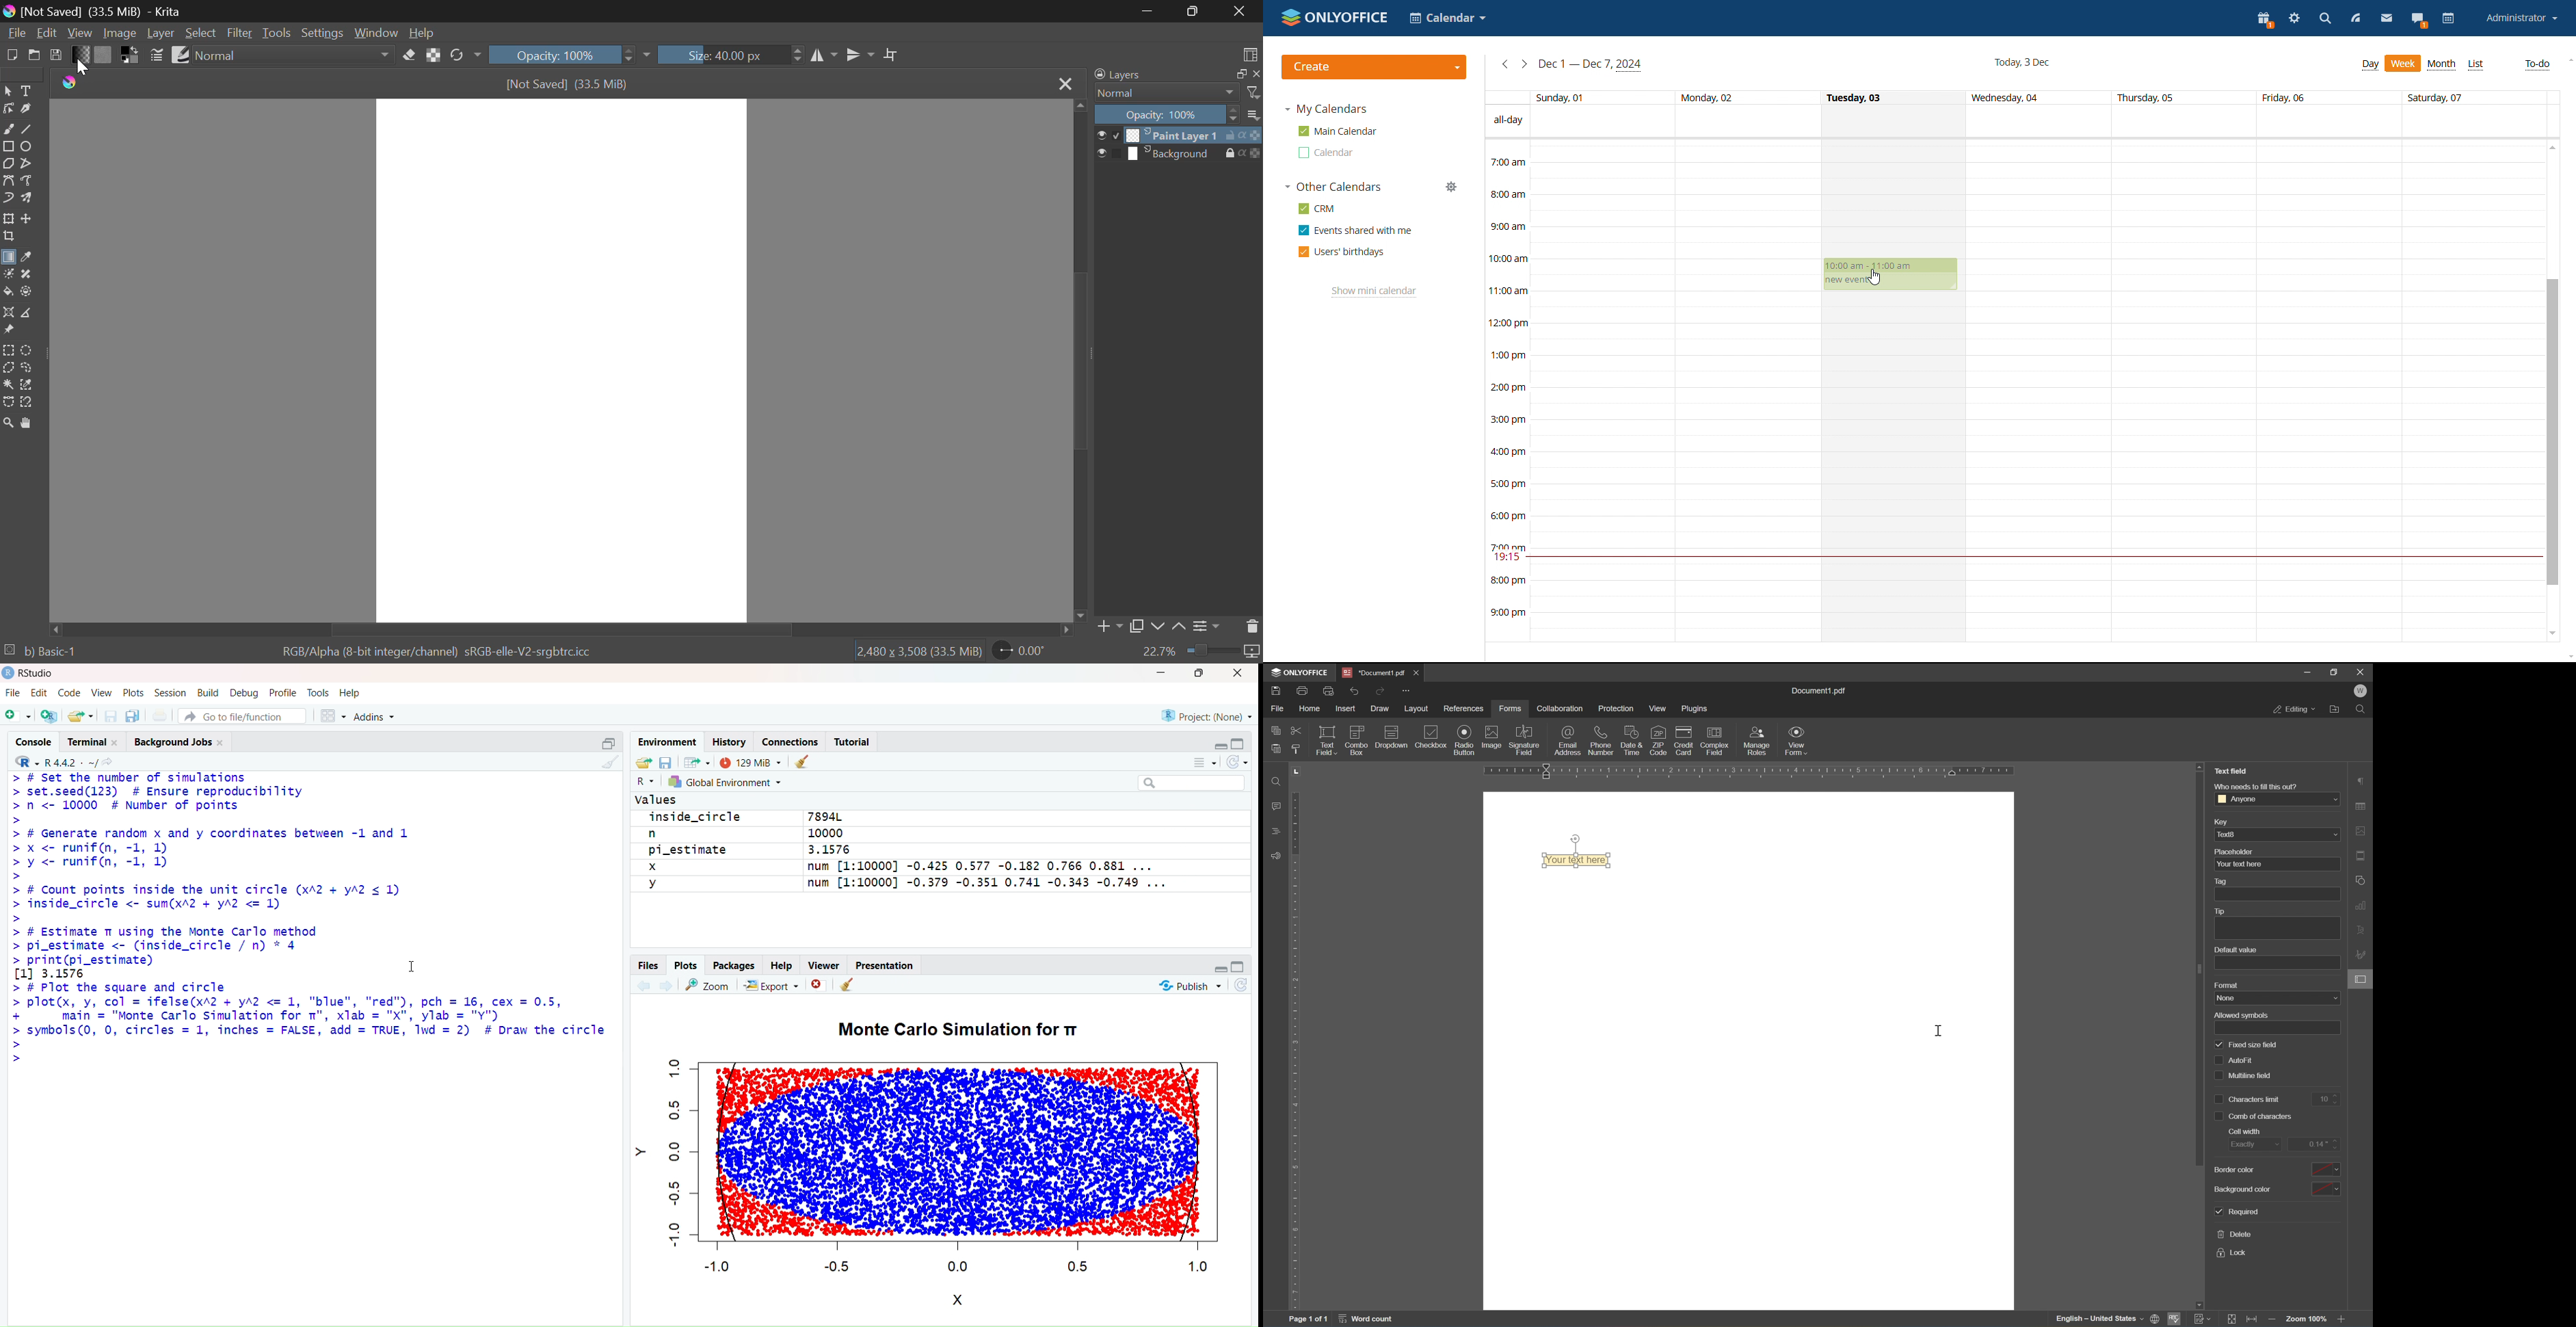 The image size is (2576, 1344). Describe the element at coordinates (2228, 985) in the screenshot. I see `format` at that location.